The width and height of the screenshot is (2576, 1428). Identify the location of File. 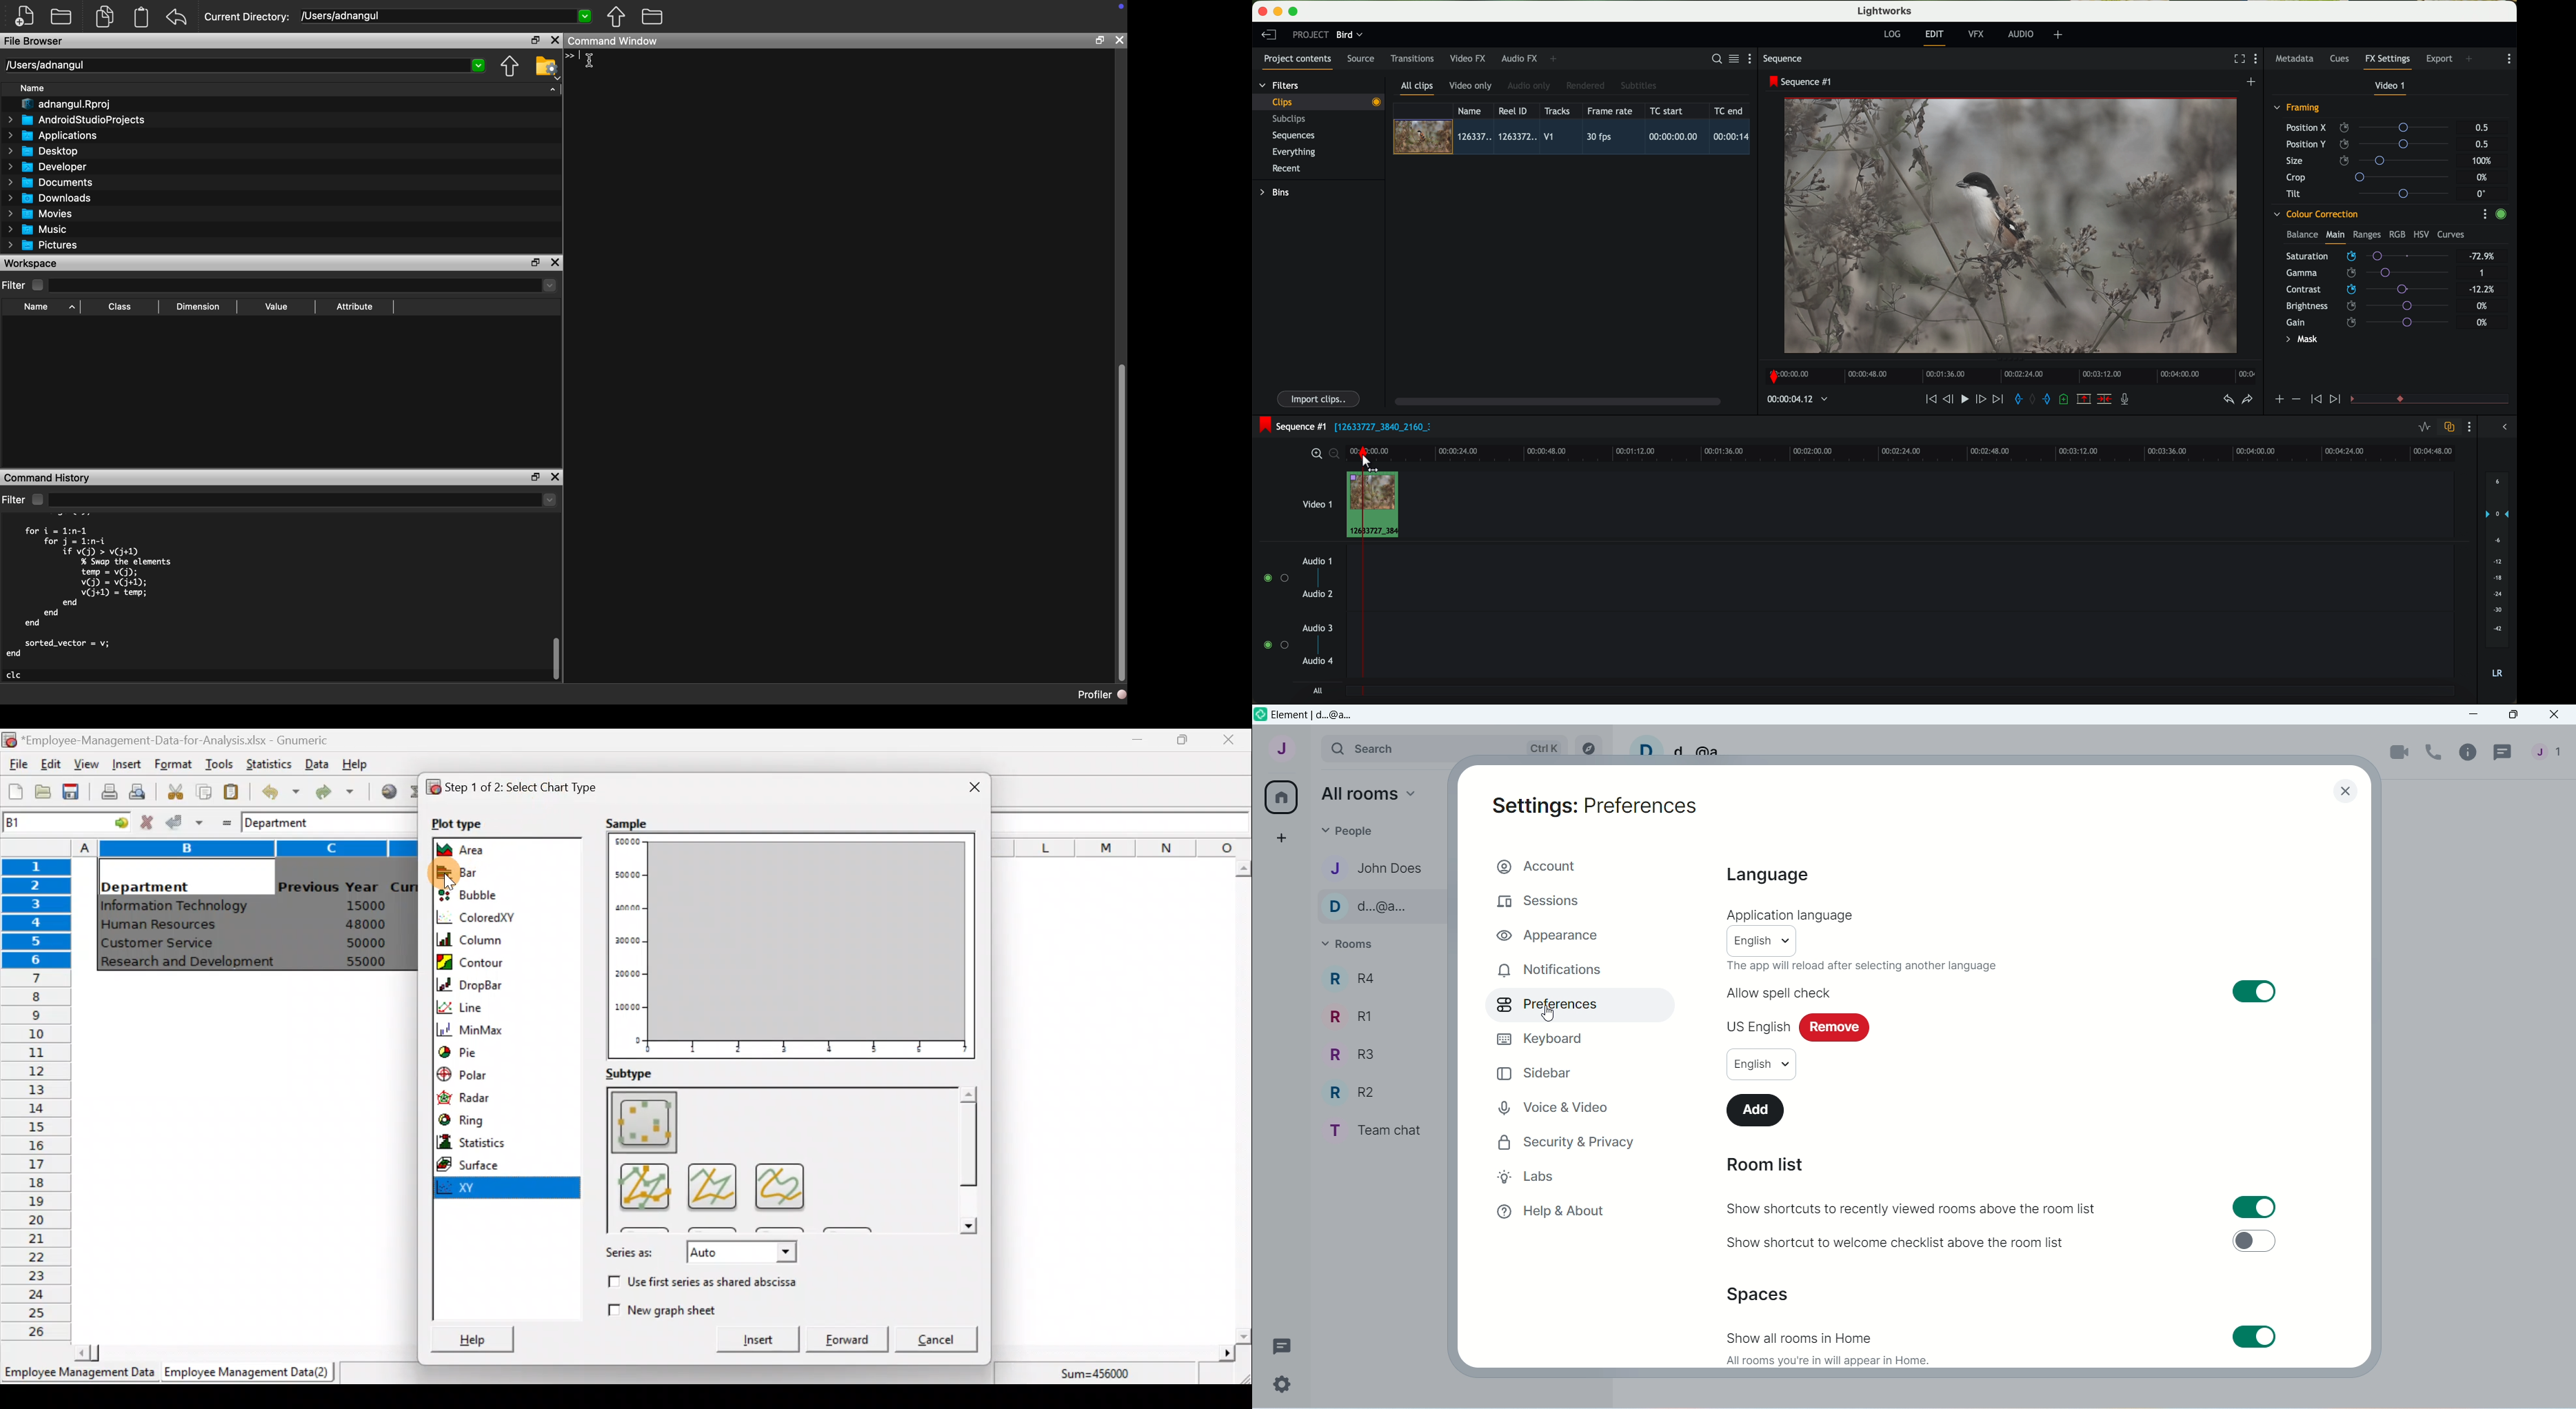
(16, 765).